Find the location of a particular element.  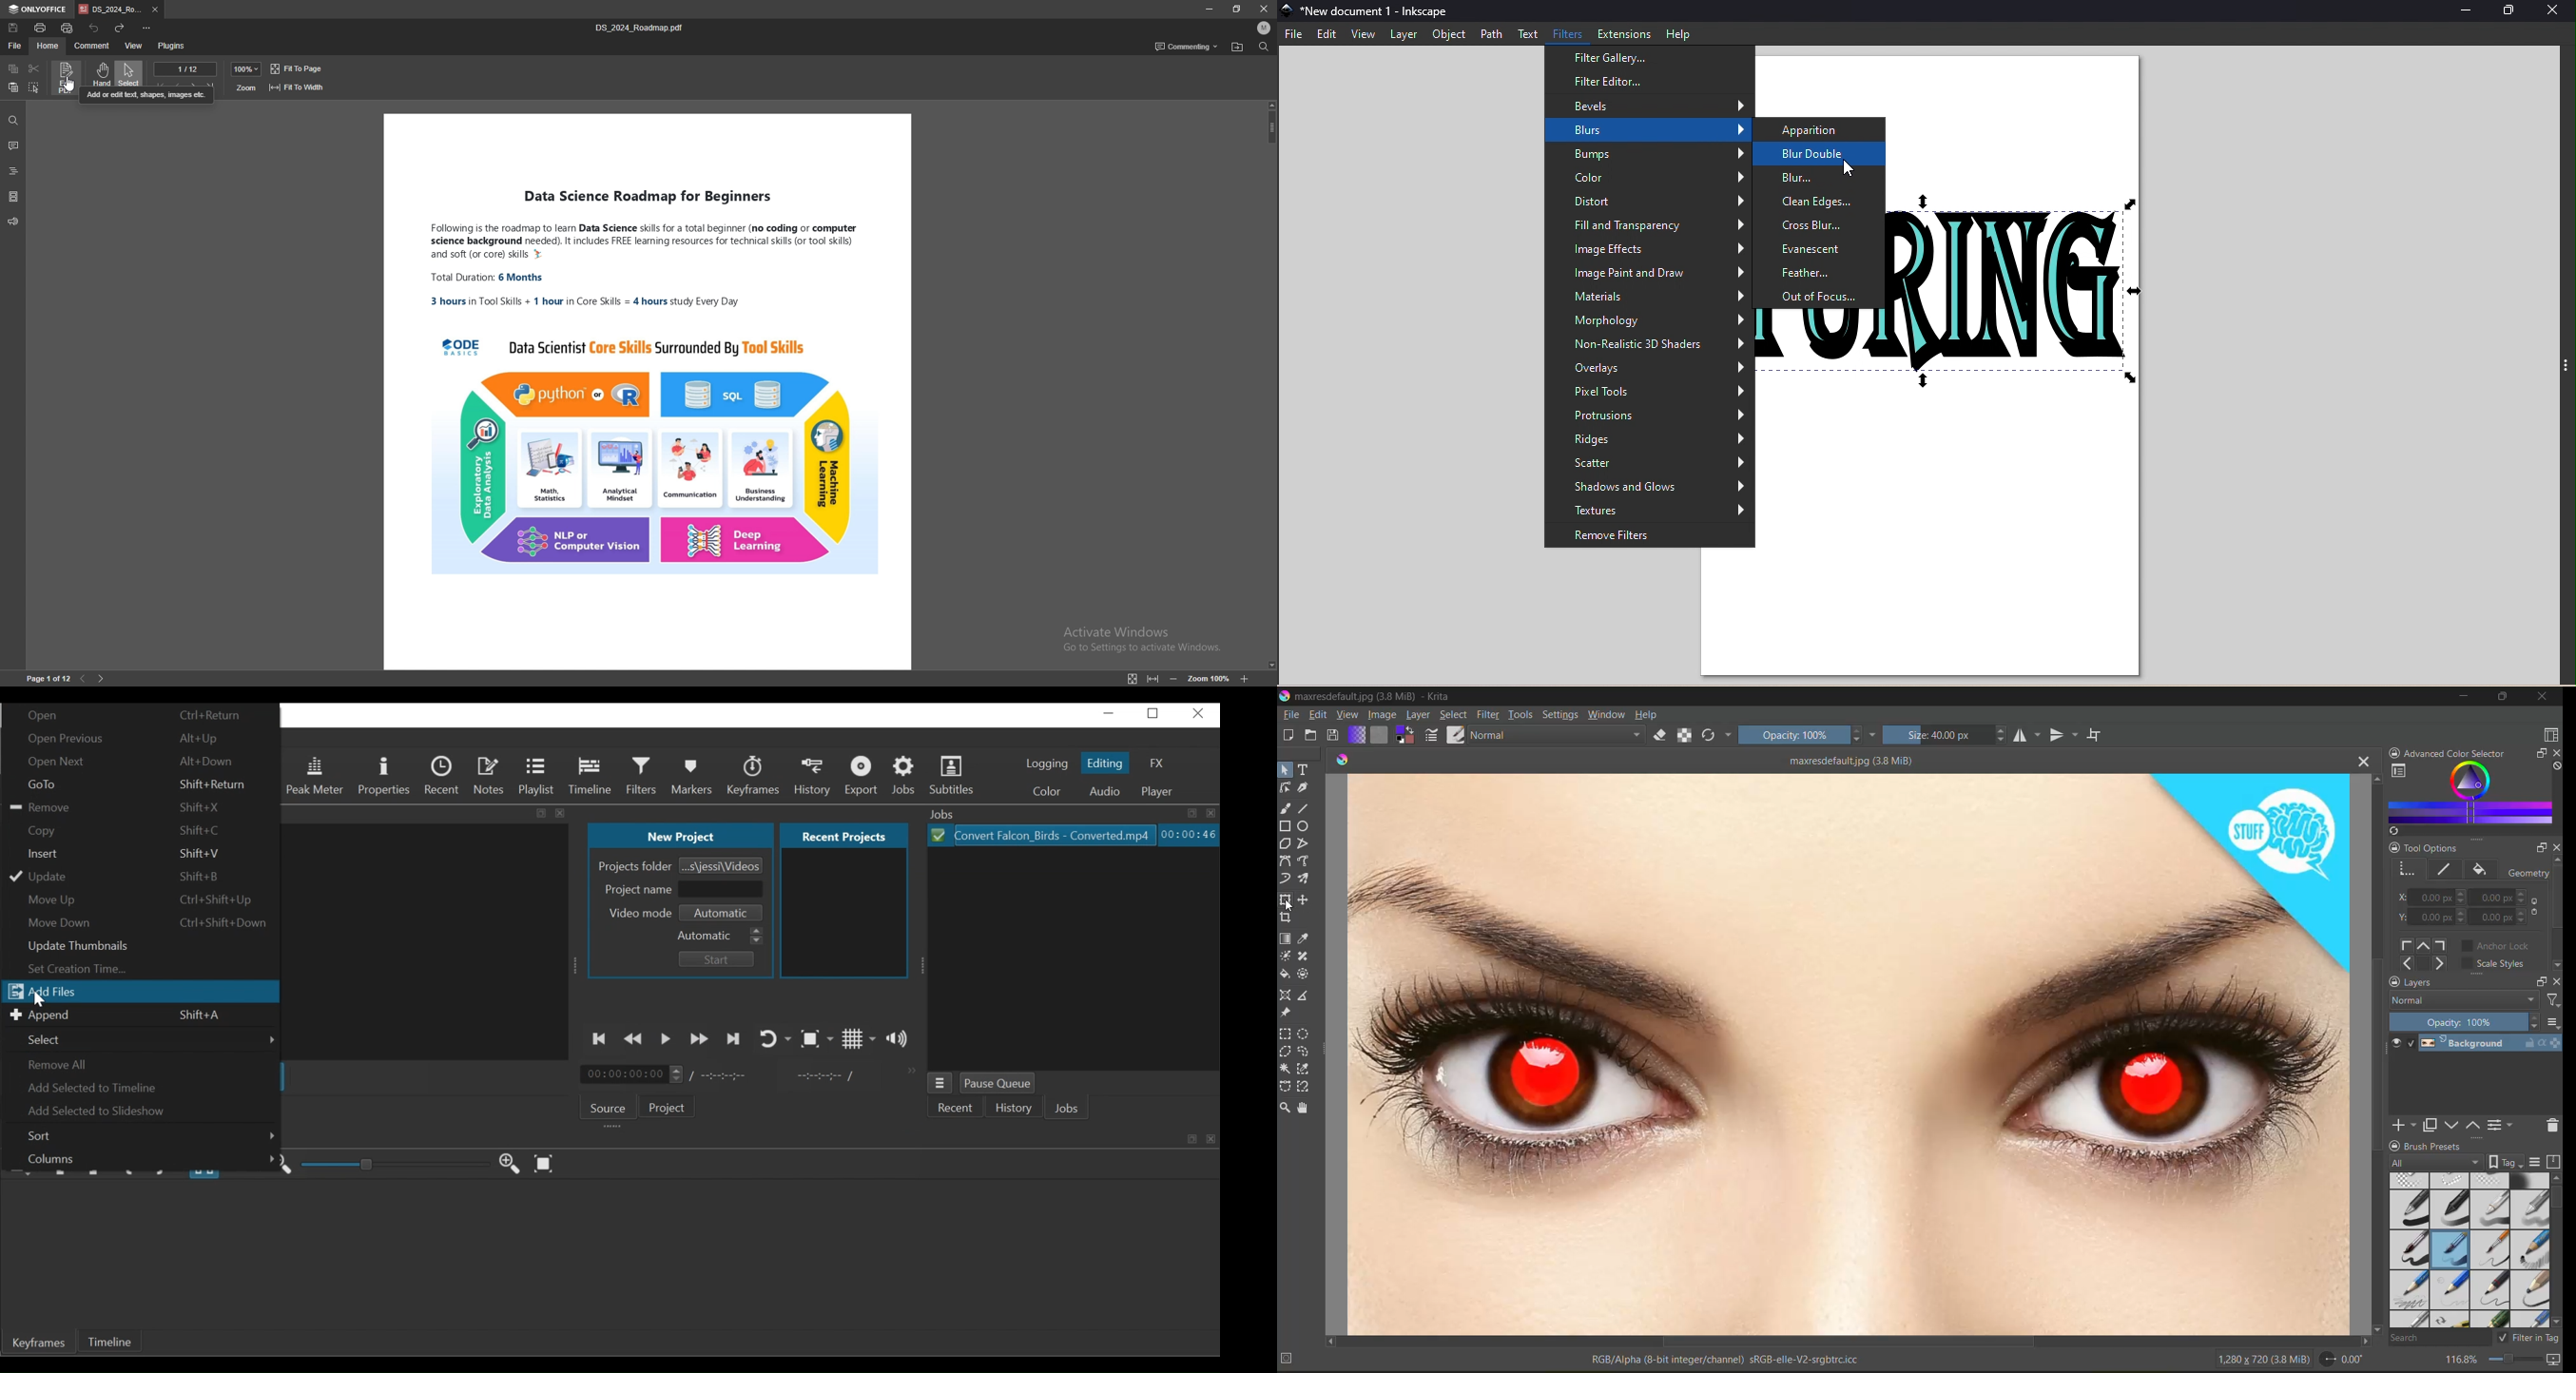

tool is located at coordinates (1305, 995).